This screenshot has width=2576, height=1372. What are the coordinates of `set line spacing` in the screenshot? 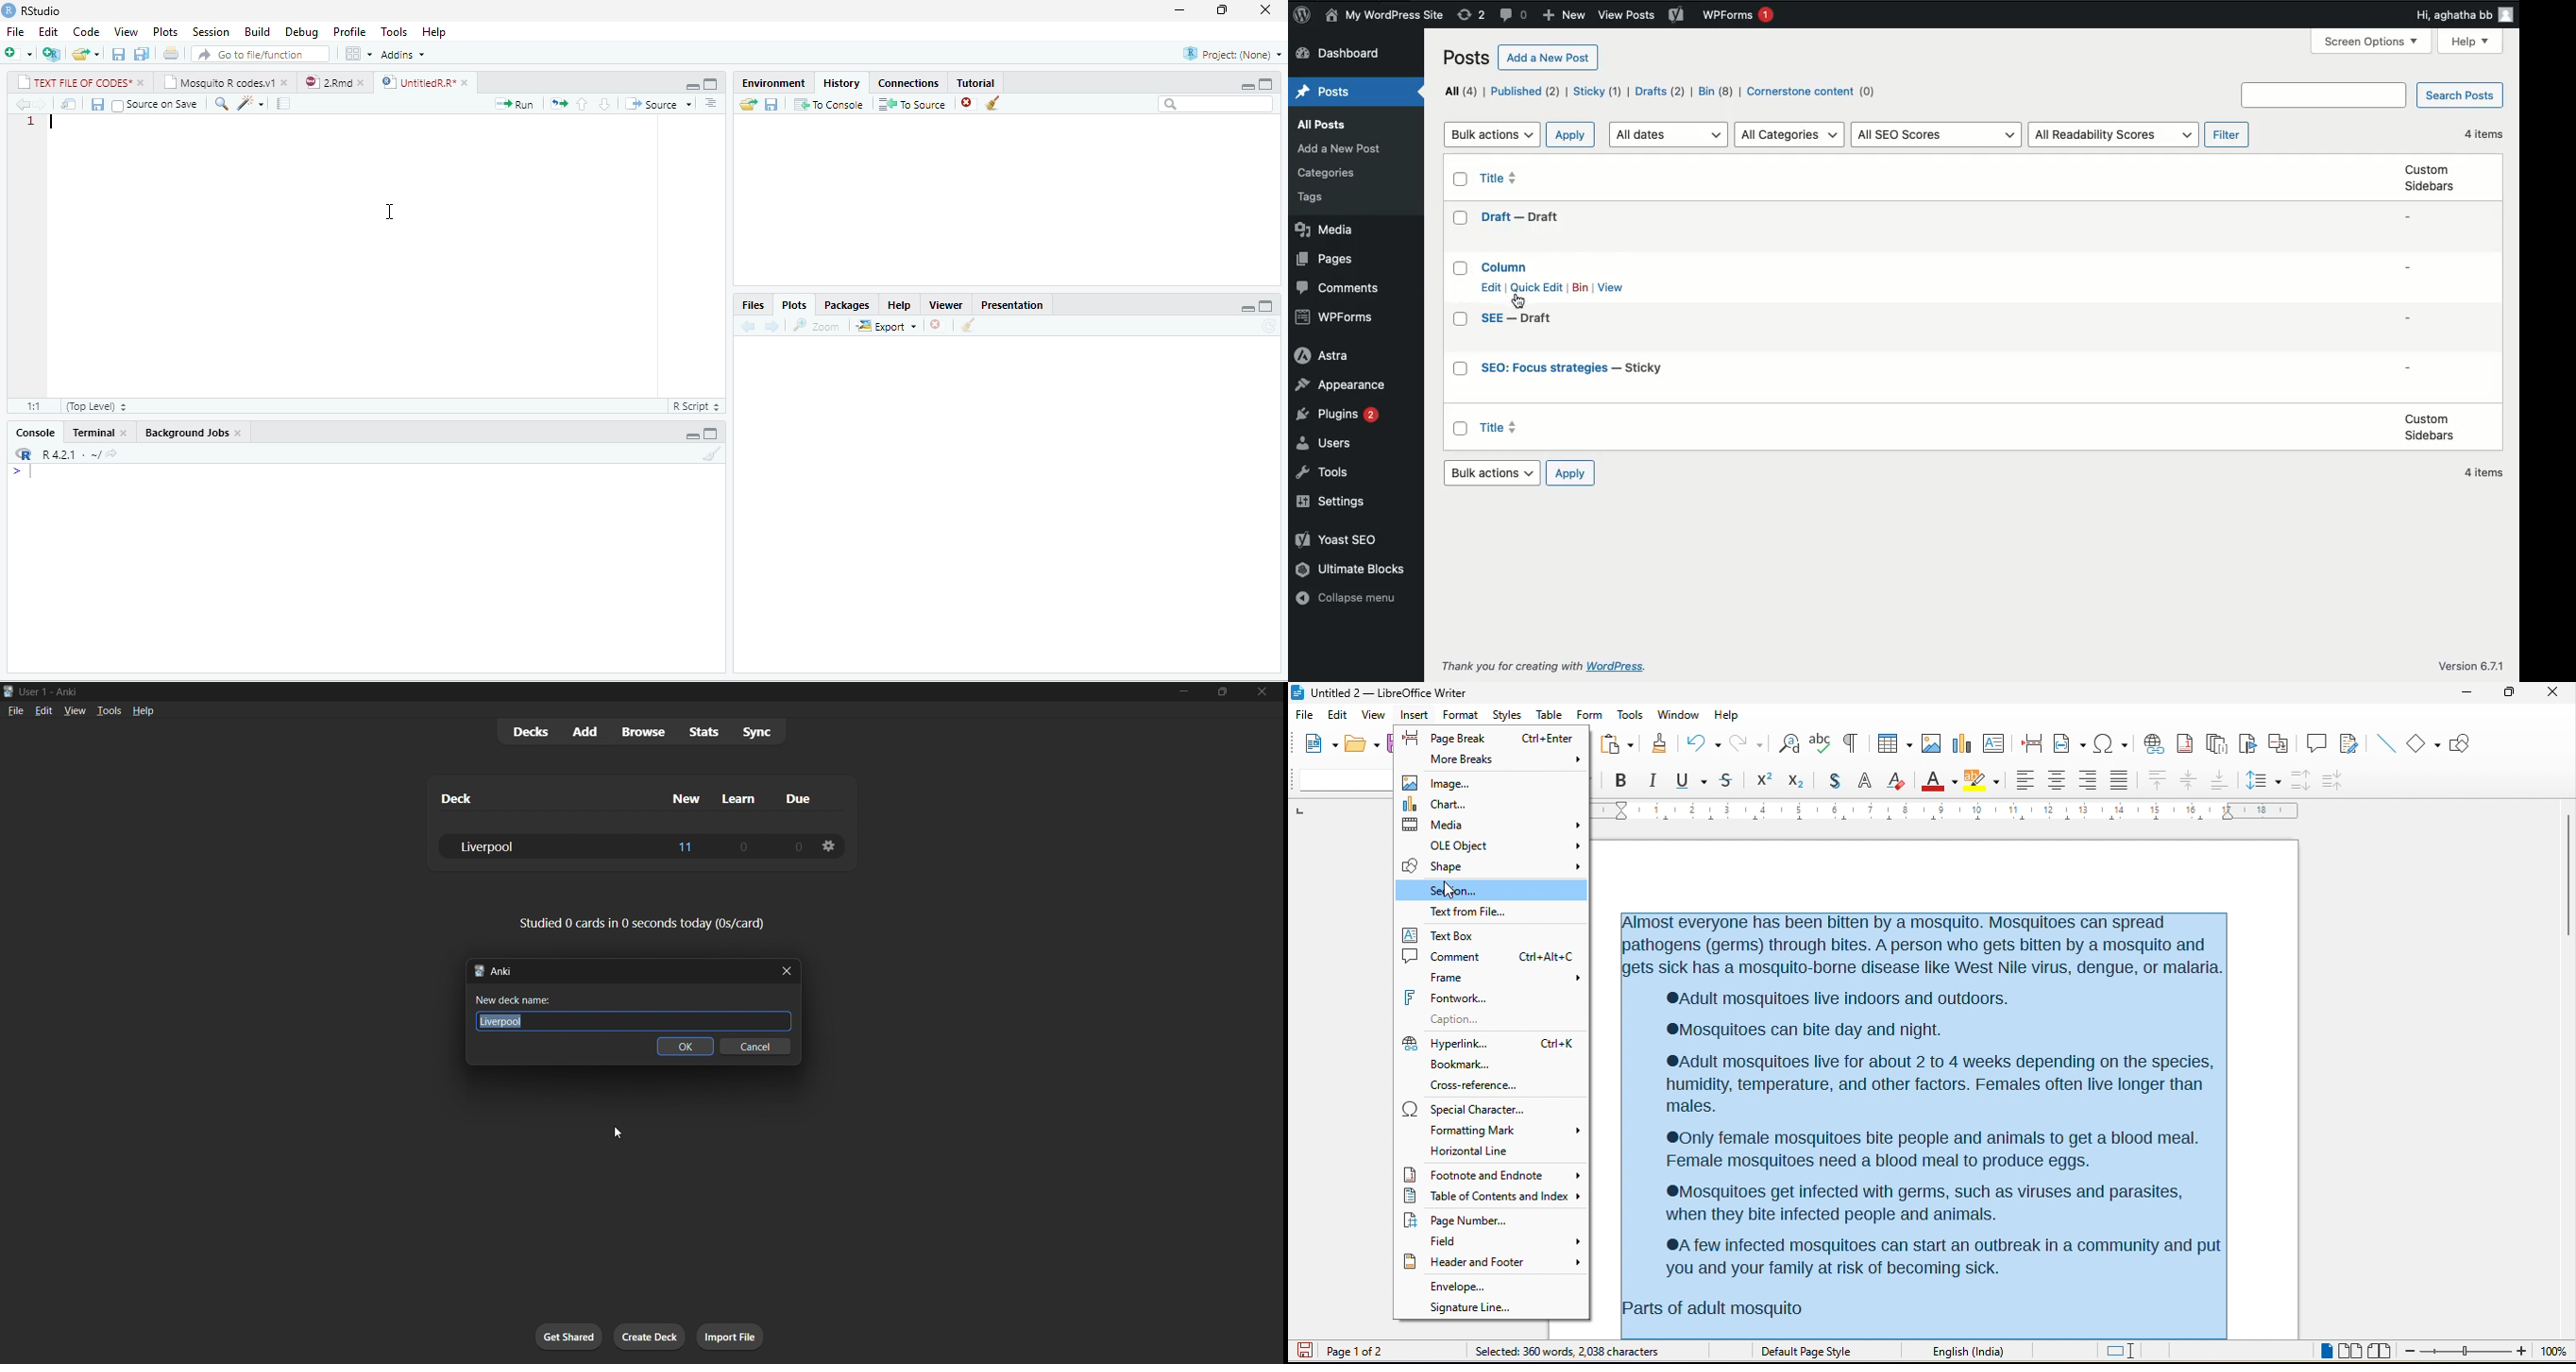 It's located at (2263, 782).